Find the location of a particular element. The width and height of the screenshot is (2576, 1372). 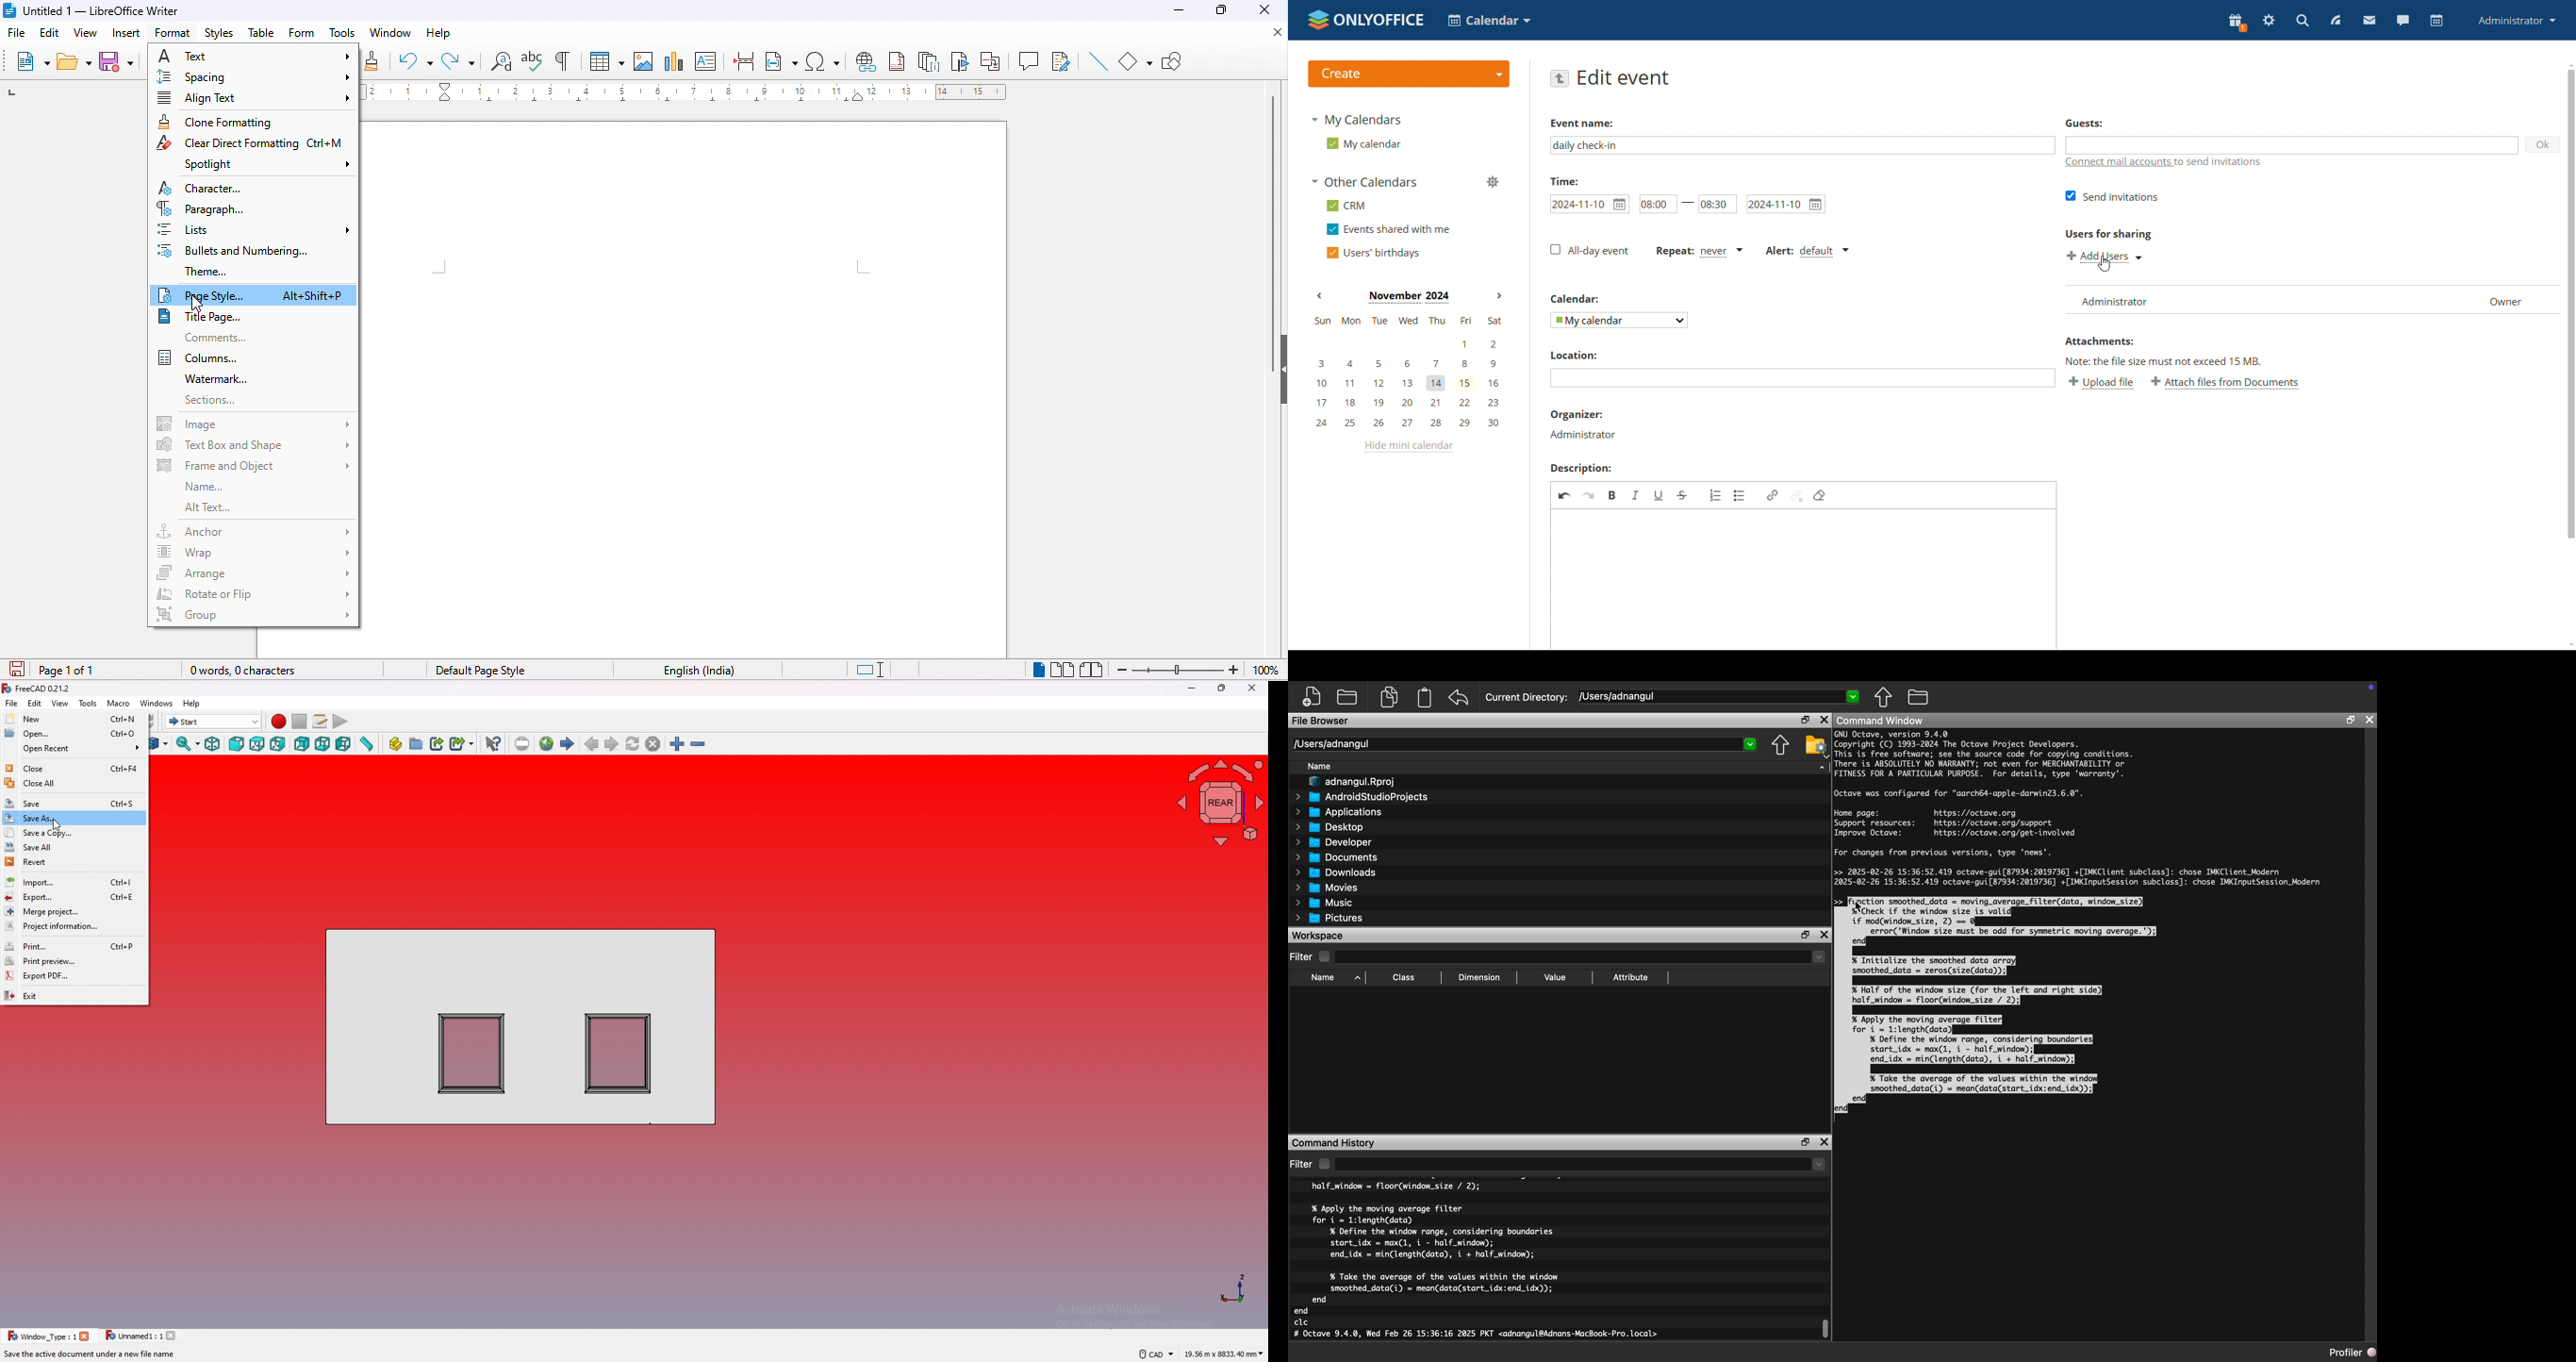

exit is located at coordinates (74, 994).